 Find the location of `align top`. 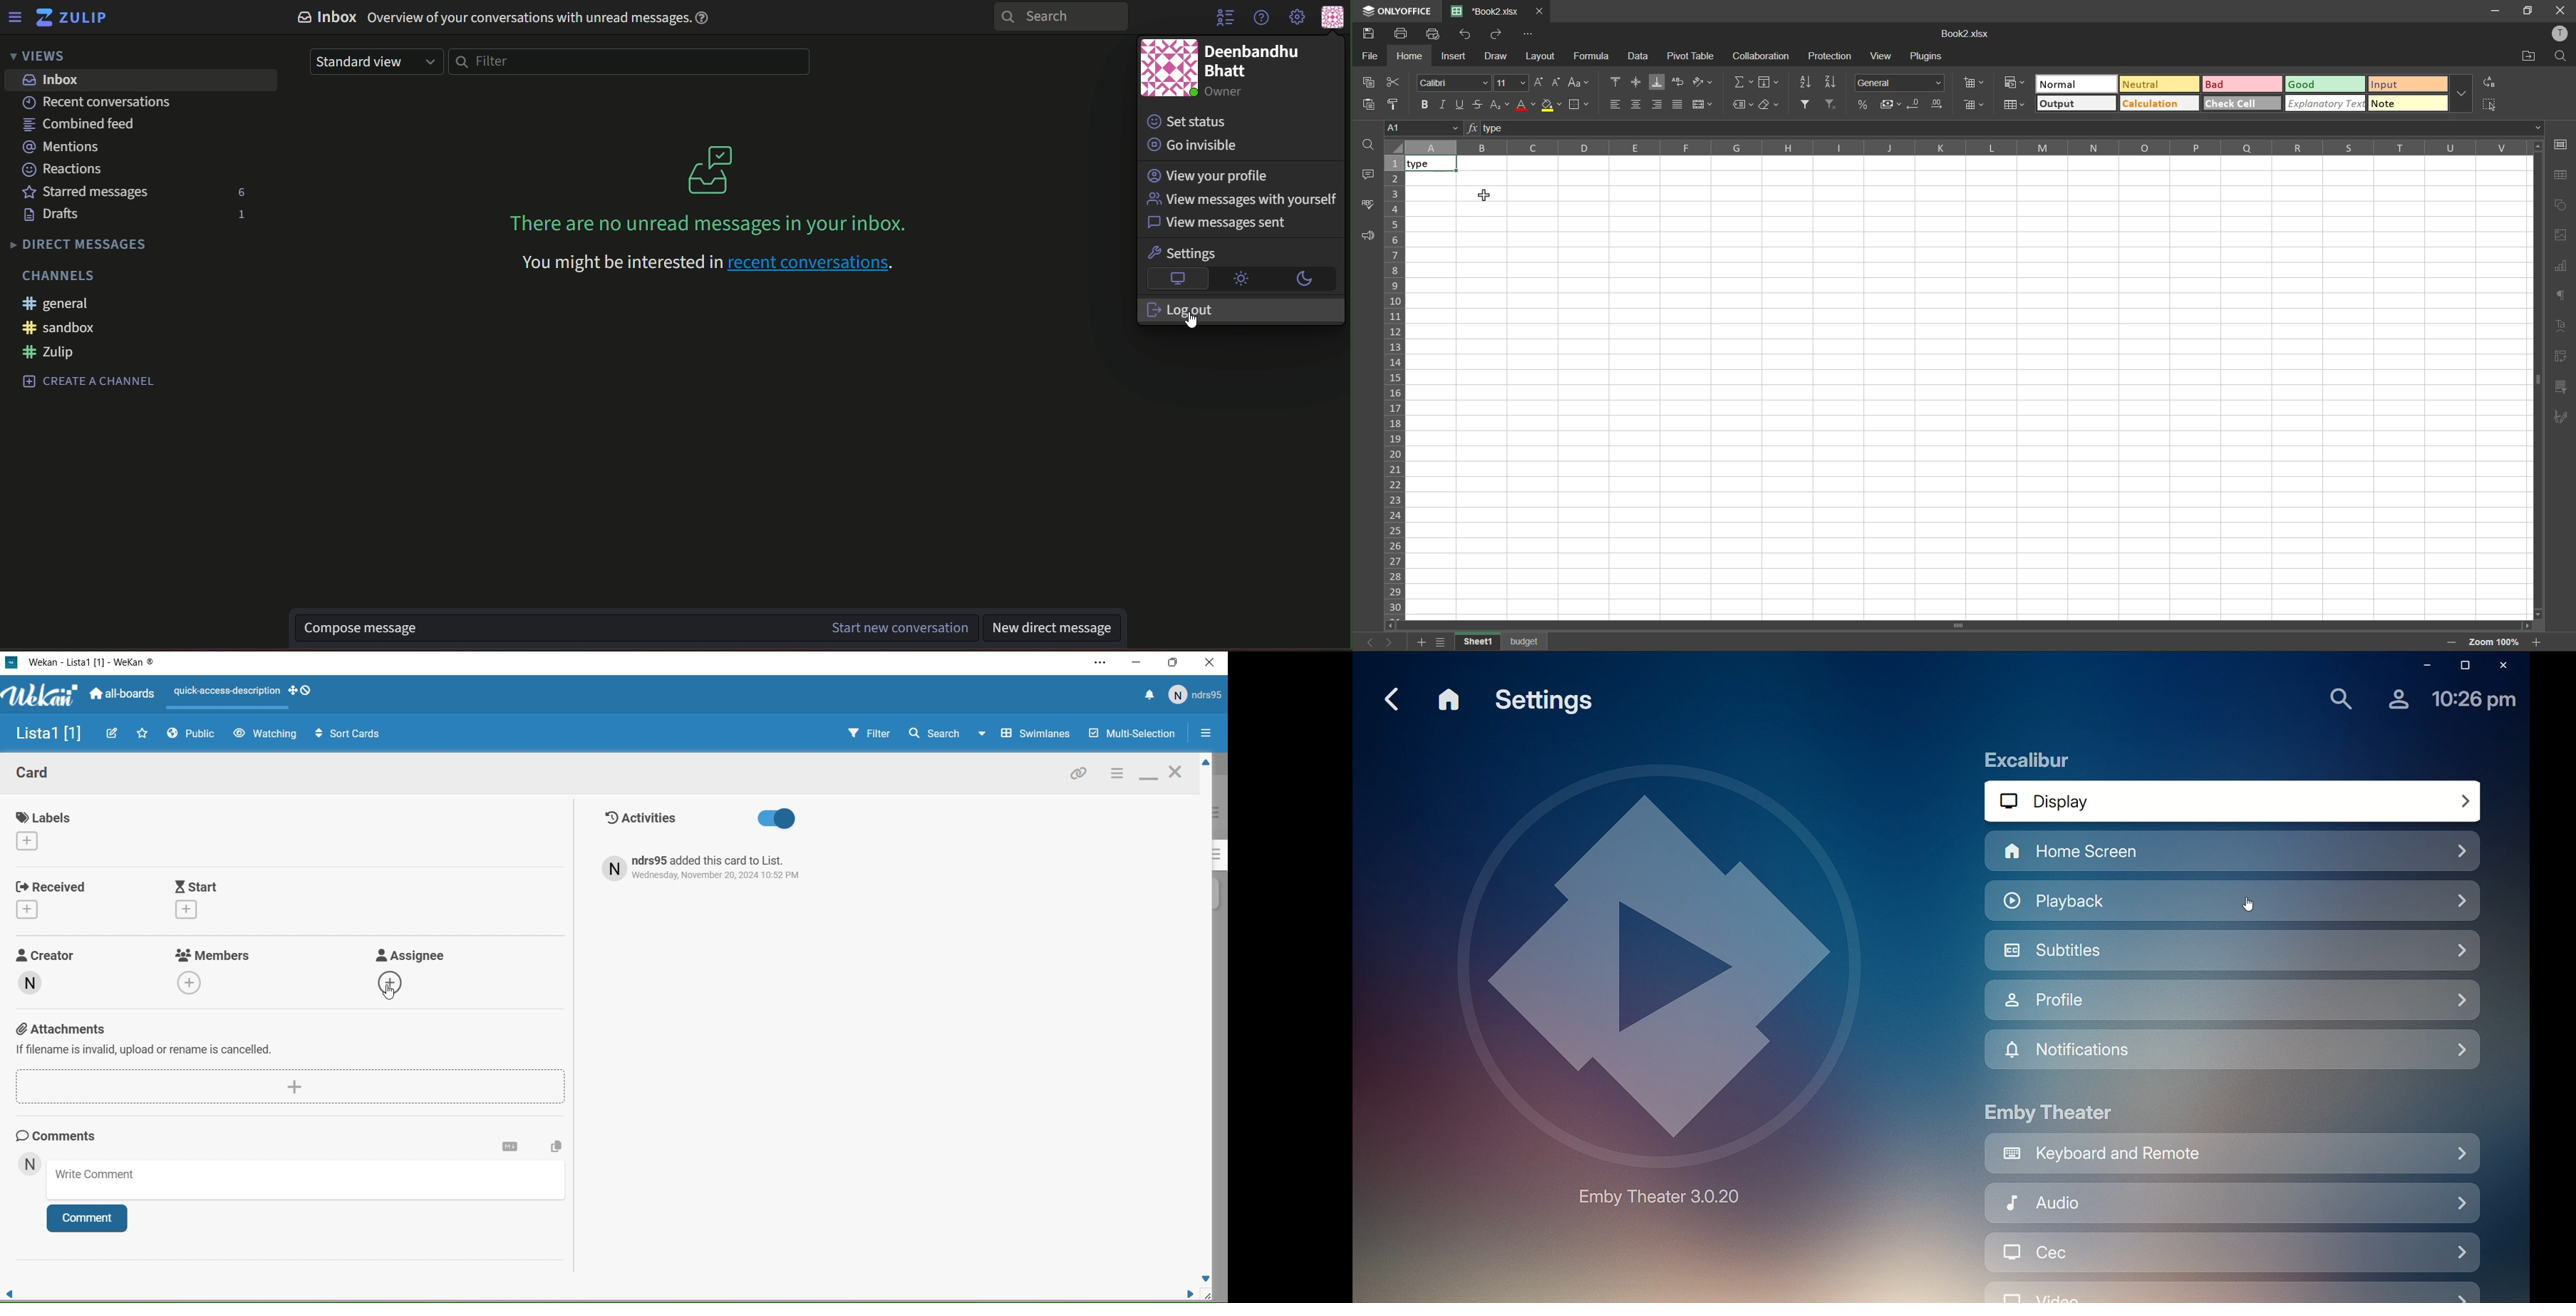

align top is located at coordinates (1613, 80).